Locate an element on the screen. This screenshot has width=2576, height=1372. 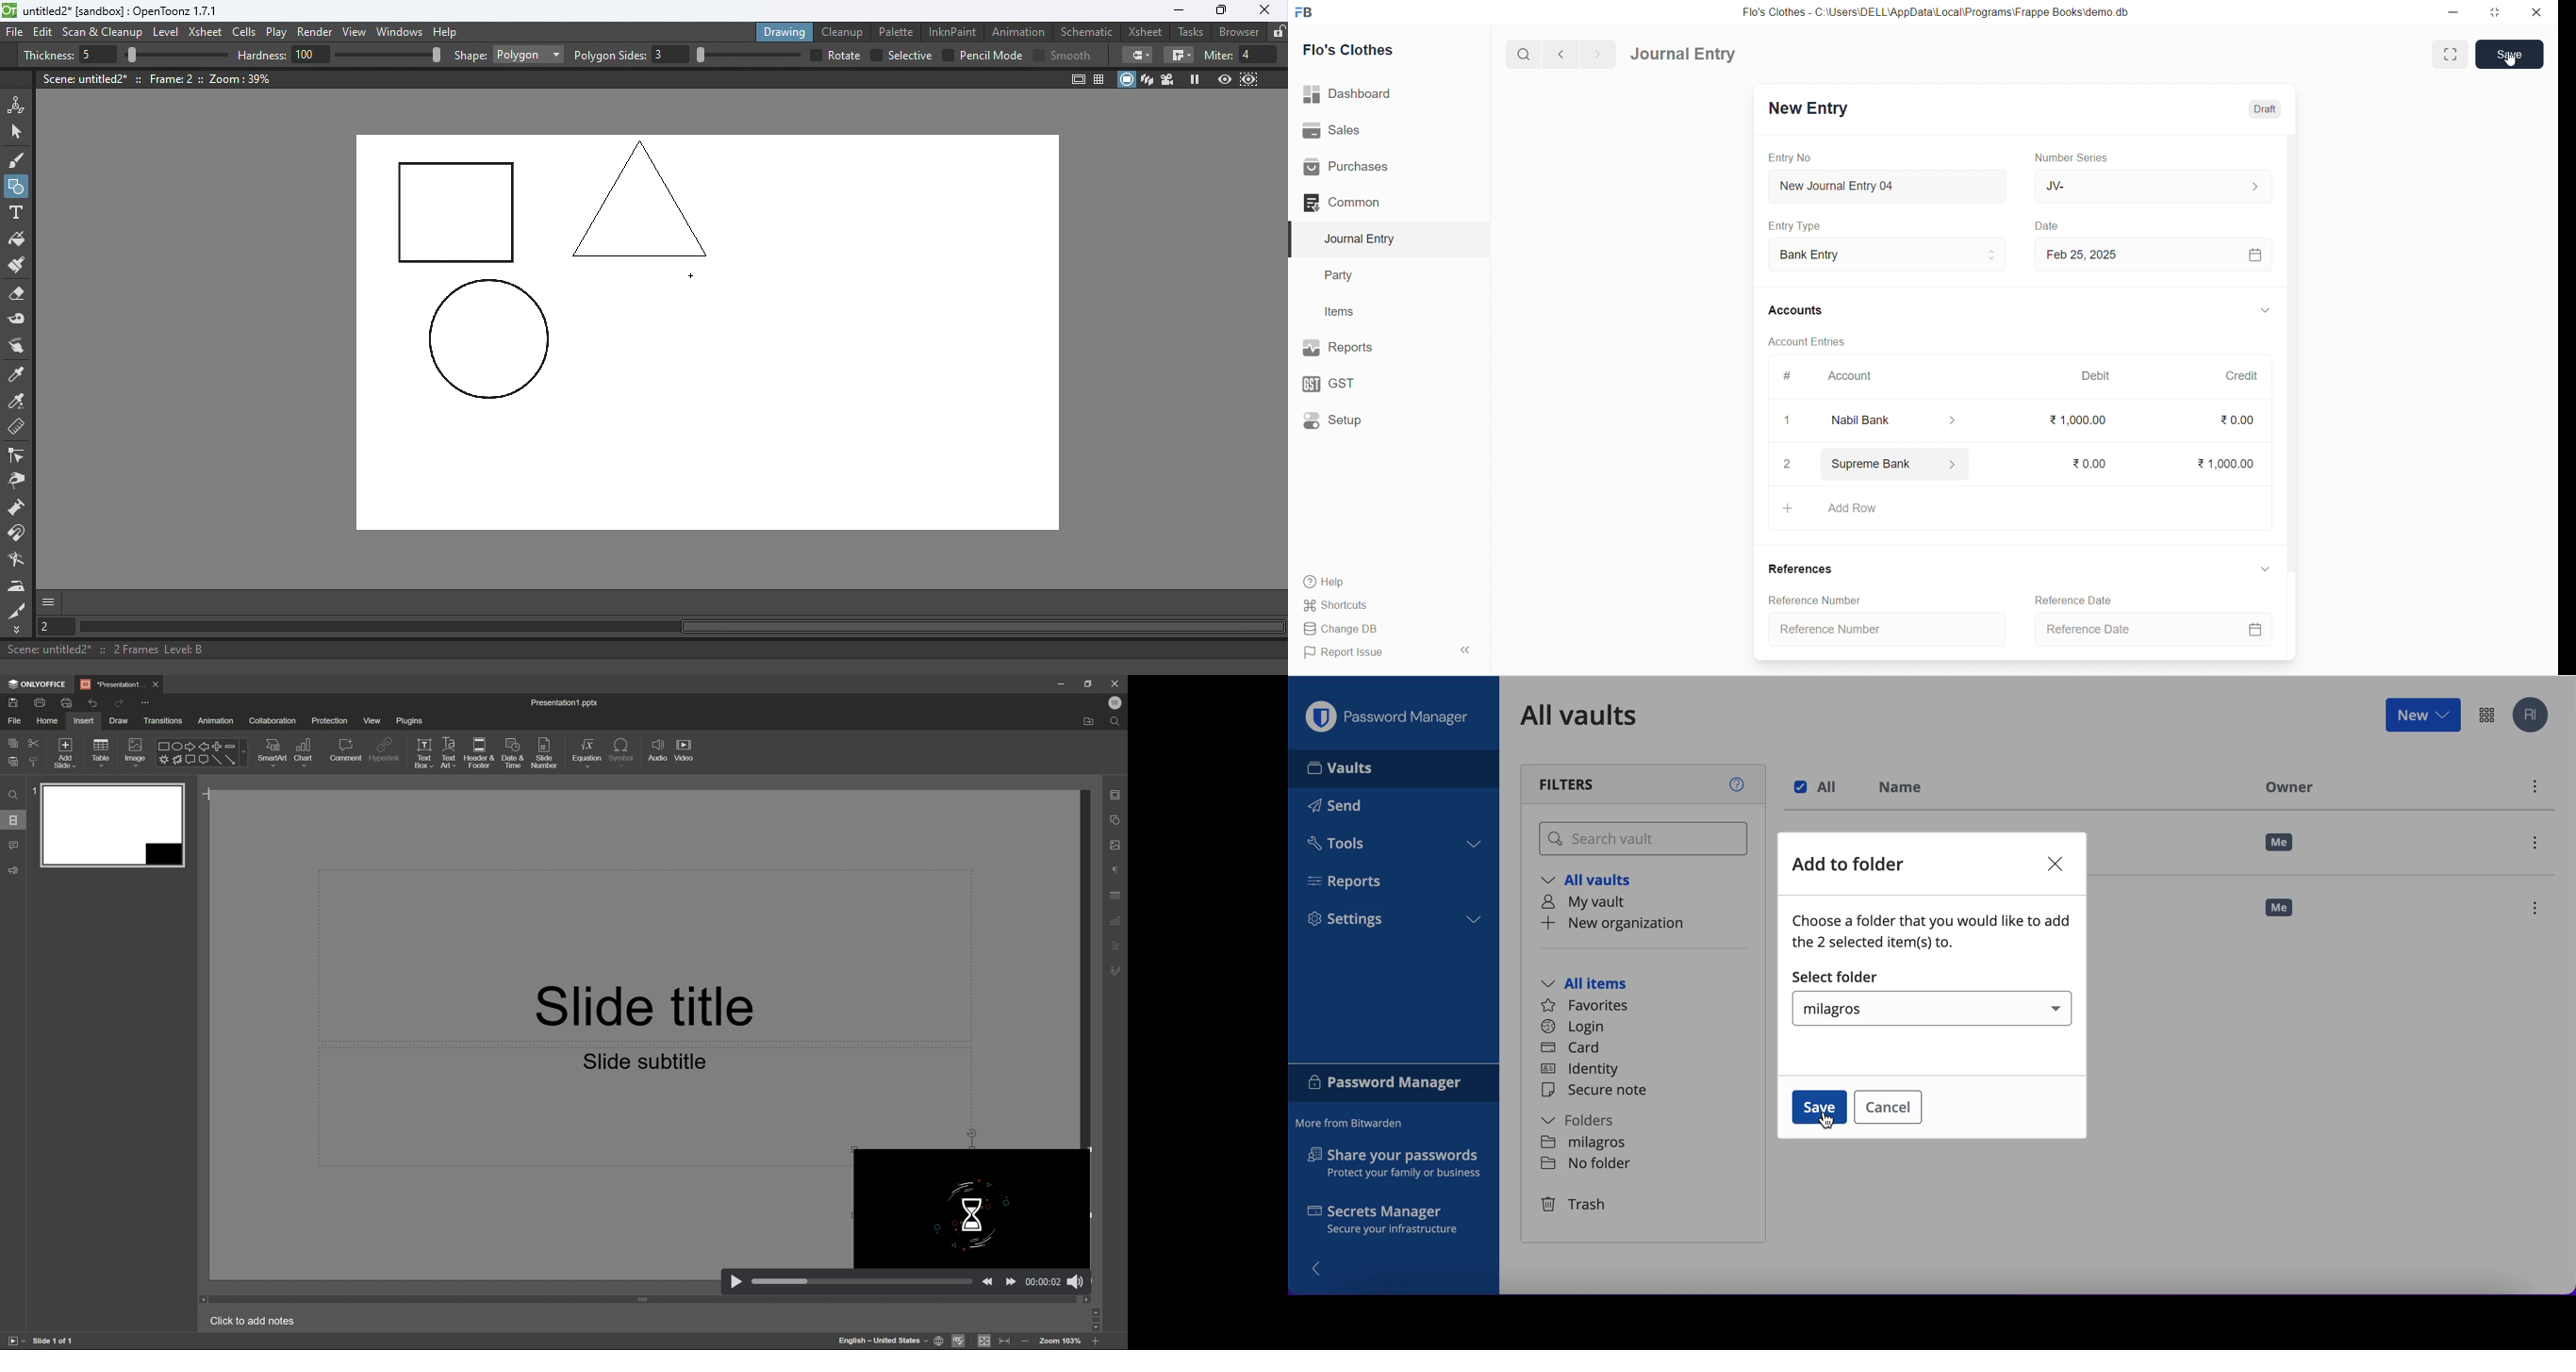
navigate forward is located at coordinates (1597, 53).